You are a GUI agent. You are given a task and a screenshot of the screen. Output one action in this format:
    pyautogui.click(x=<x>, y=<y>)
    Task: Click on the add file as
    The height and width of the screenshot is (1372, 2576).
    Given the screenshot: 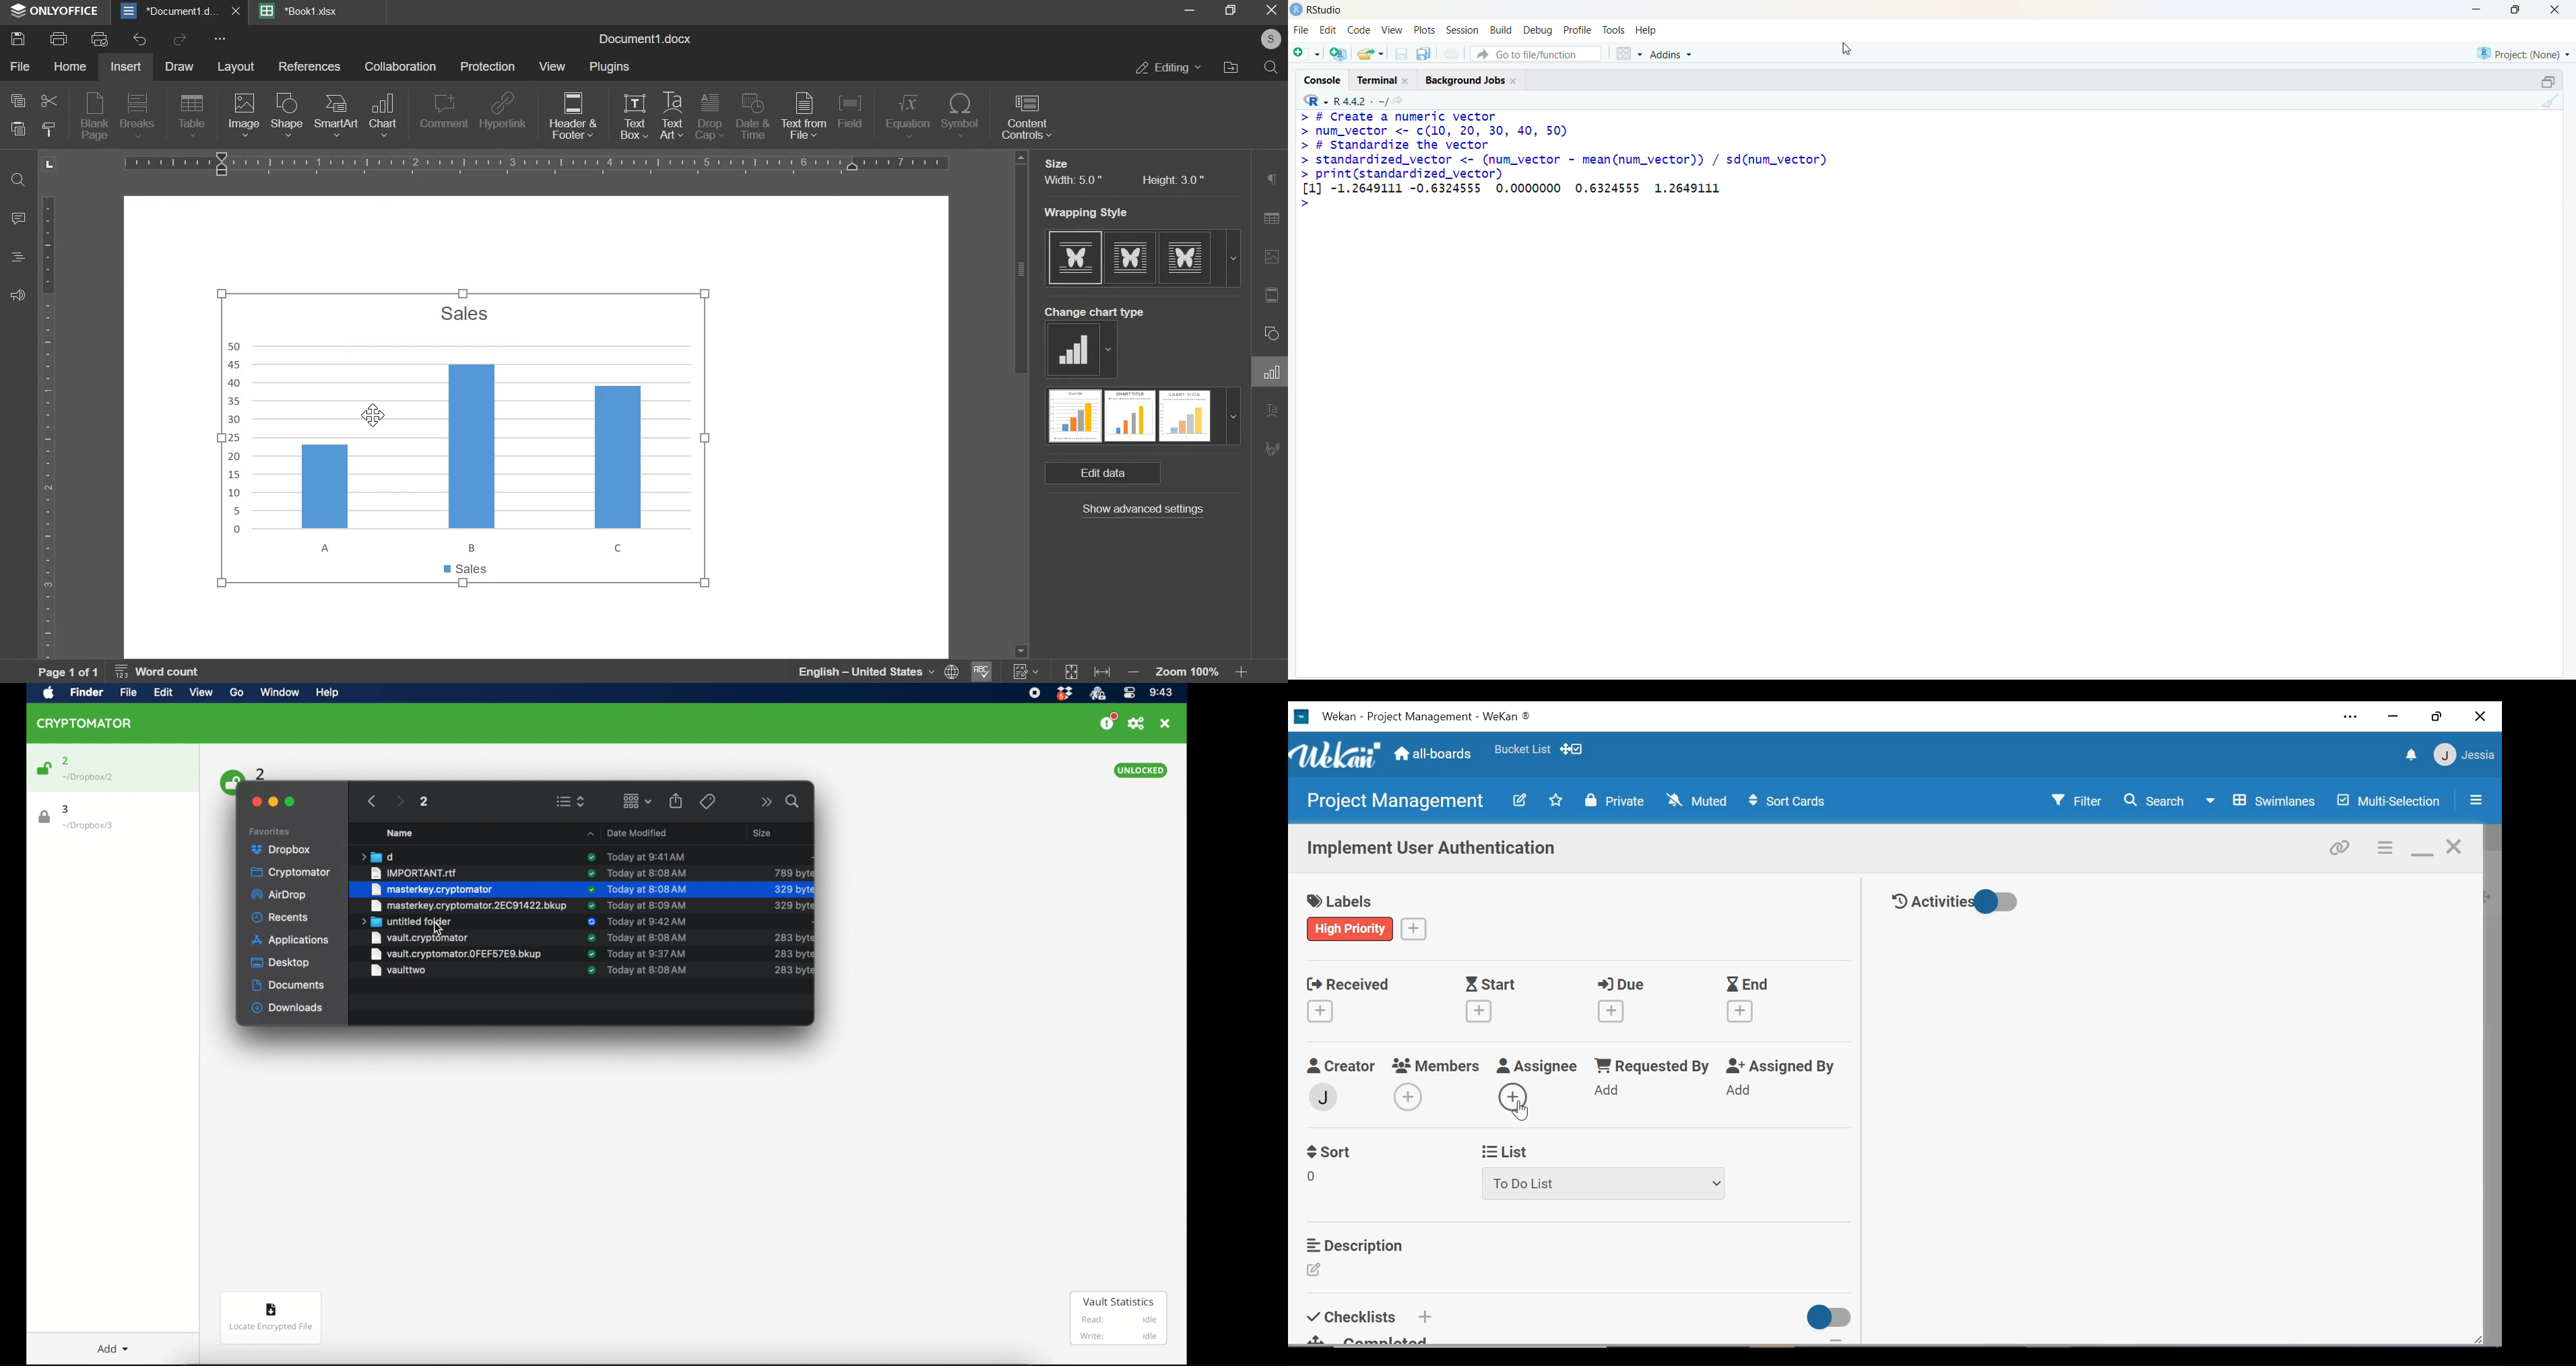 What is the action you would take?
    pyautogui.click(x=1308, y=54)
    